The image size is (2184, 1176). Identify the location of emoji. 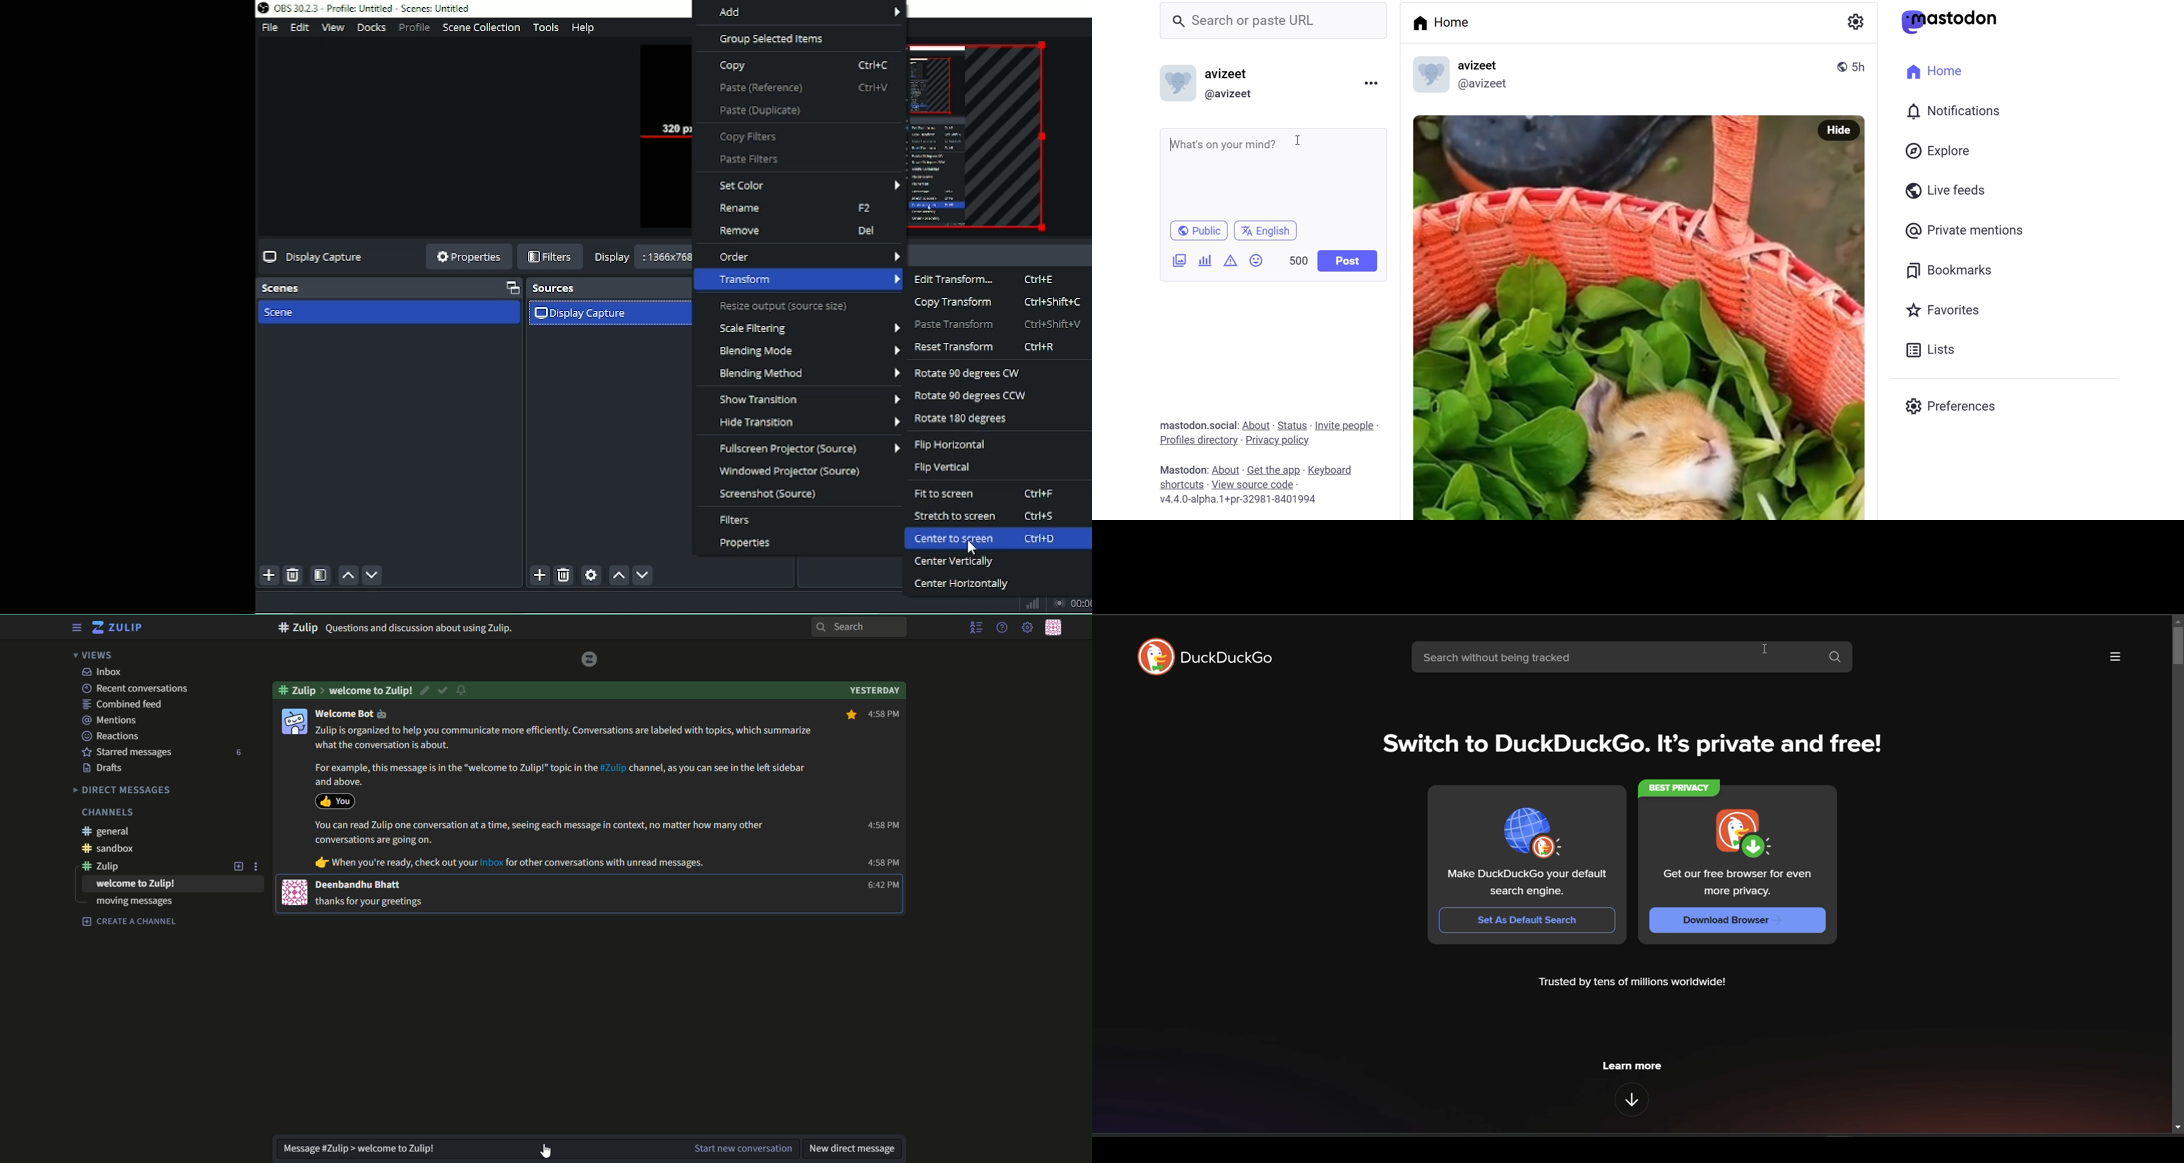
(1256, 262).